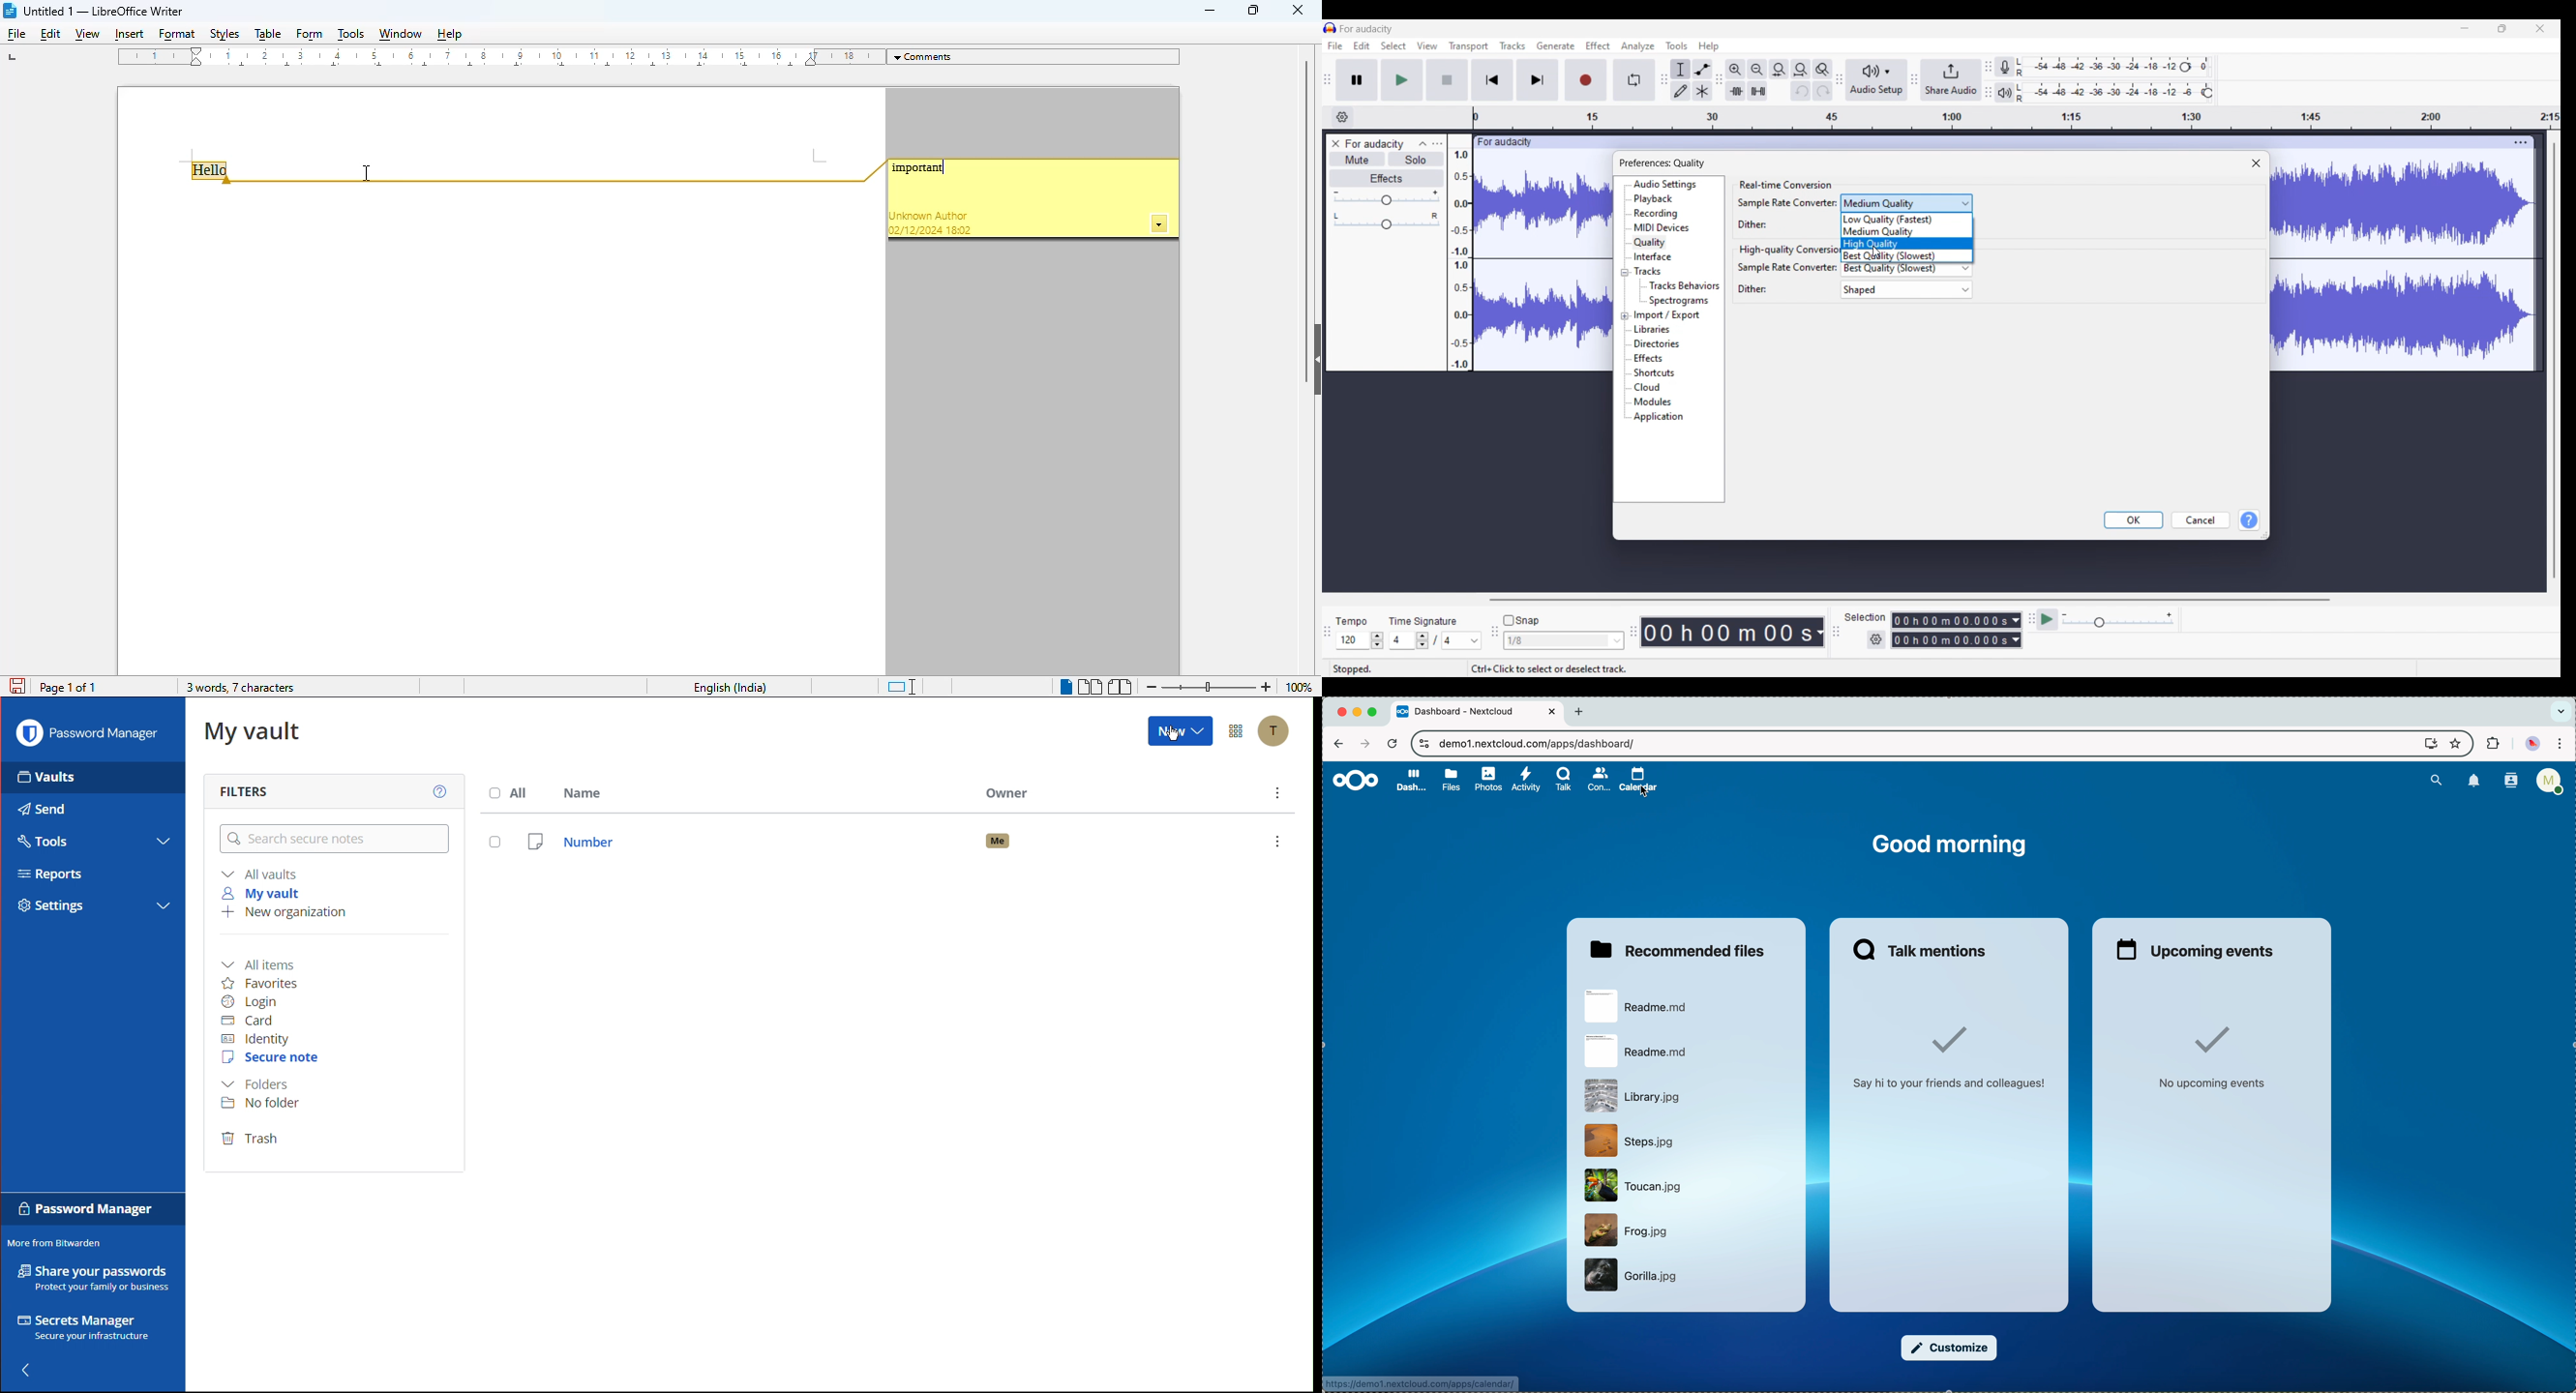 The width and height of the screenshot is (2576, 1400). I want to click on notifications, so click(2475, 781).